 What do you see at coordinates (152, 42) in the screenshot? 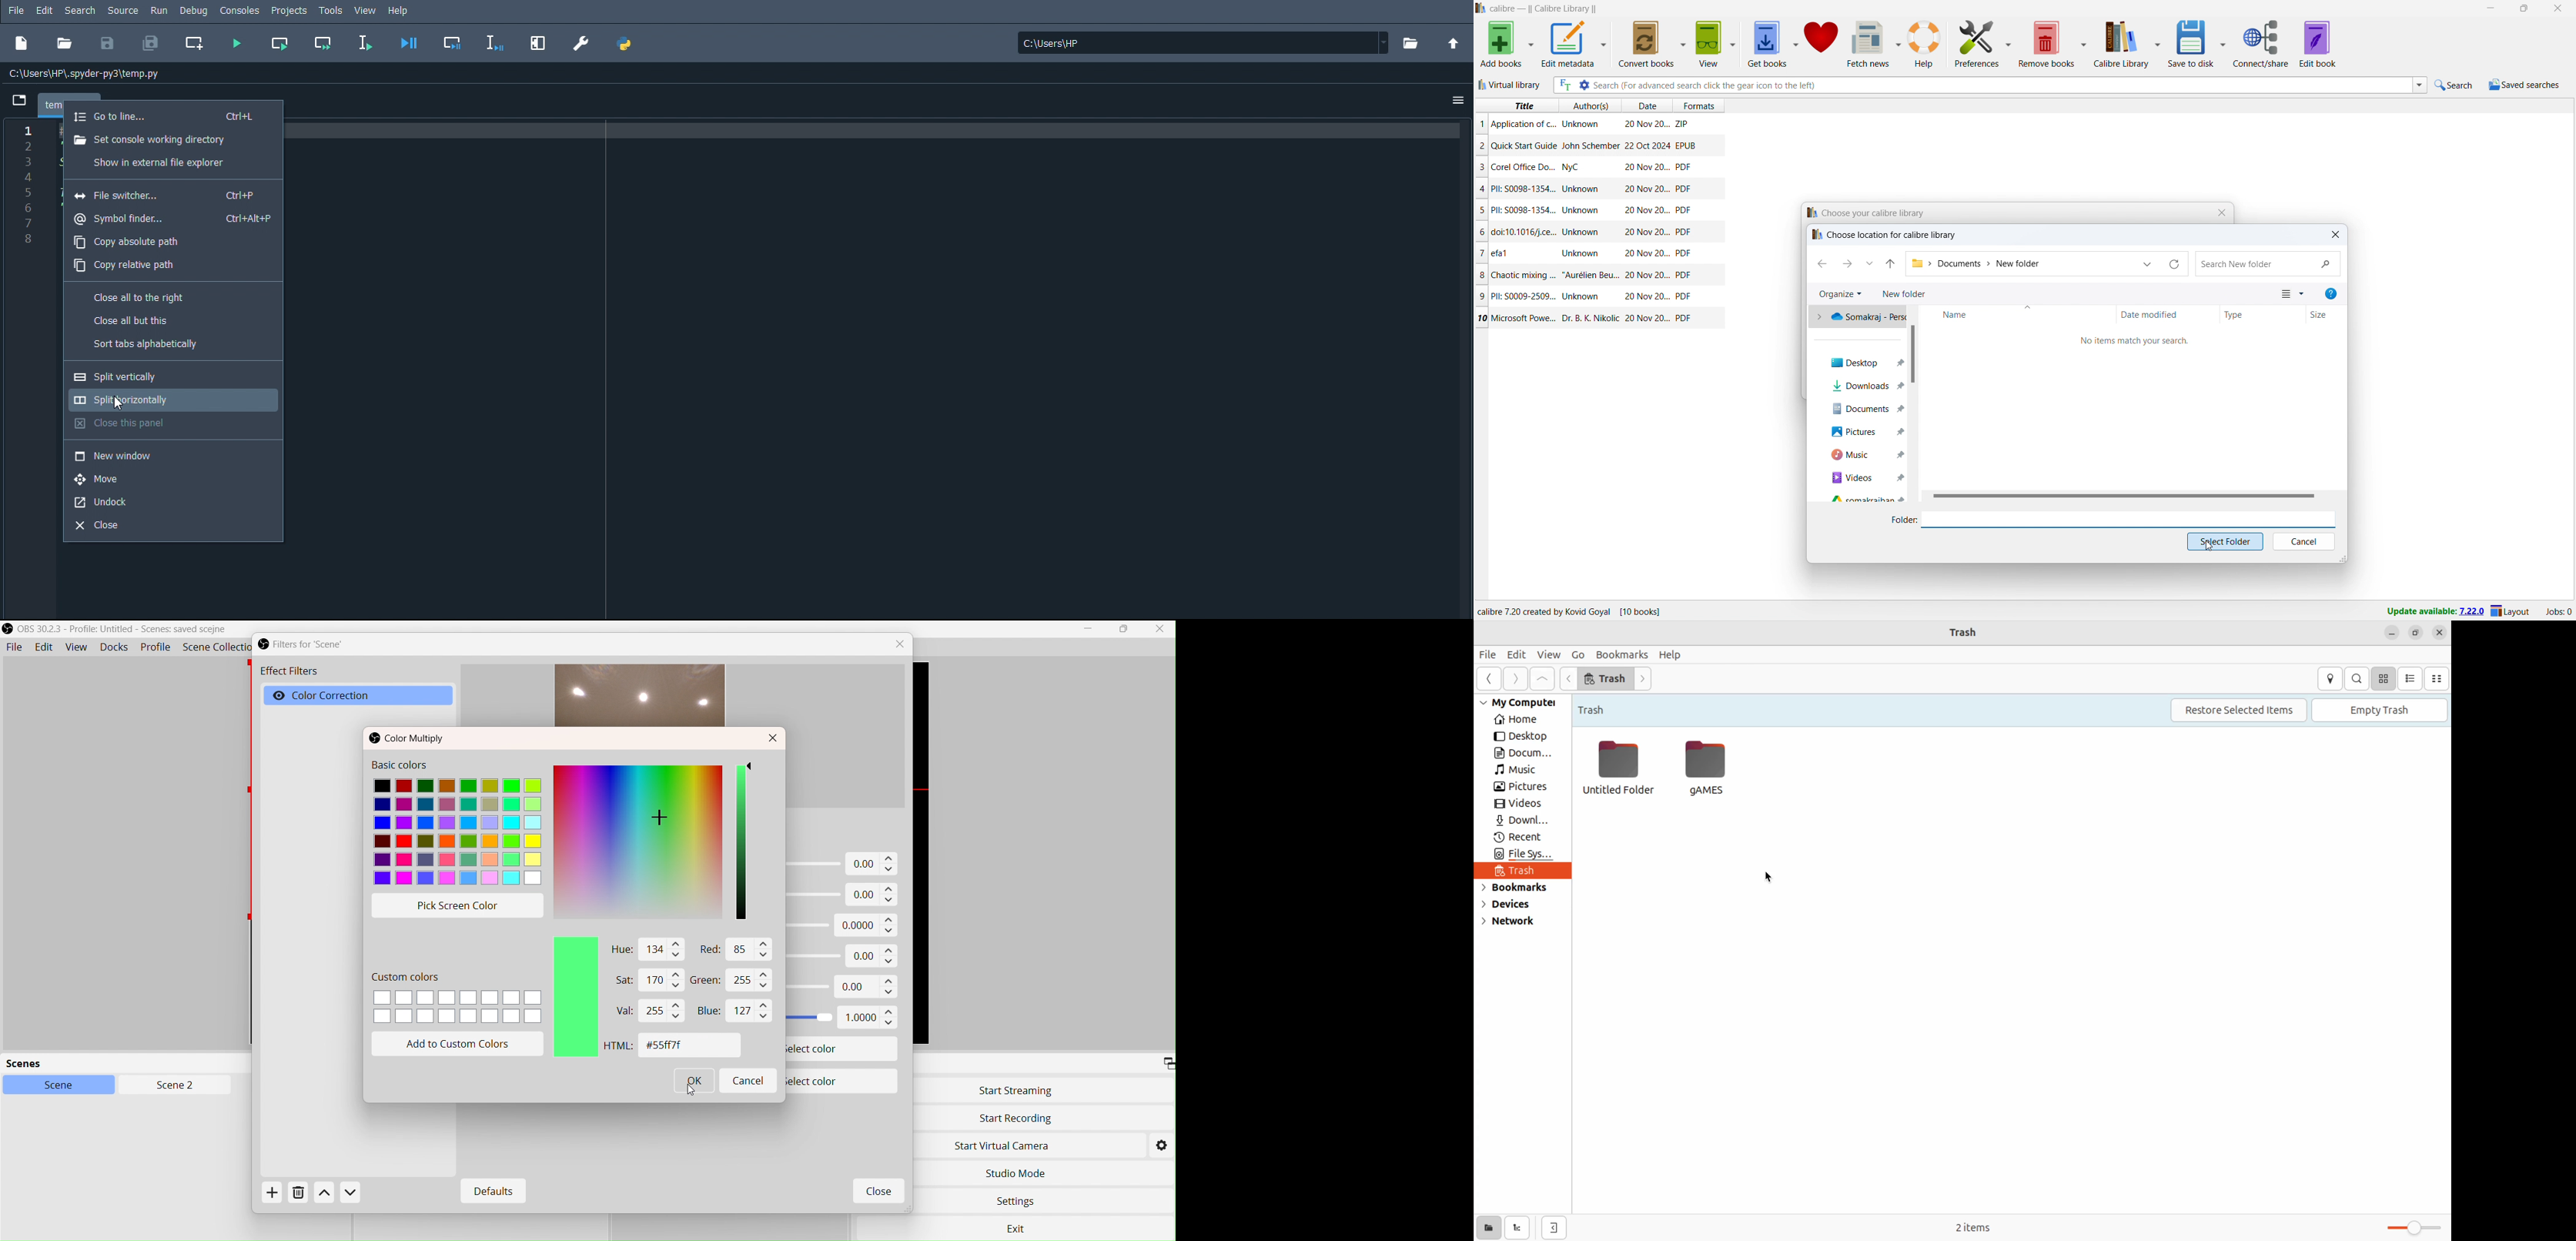
I see `Save all files` at bounding box center [152, 42].